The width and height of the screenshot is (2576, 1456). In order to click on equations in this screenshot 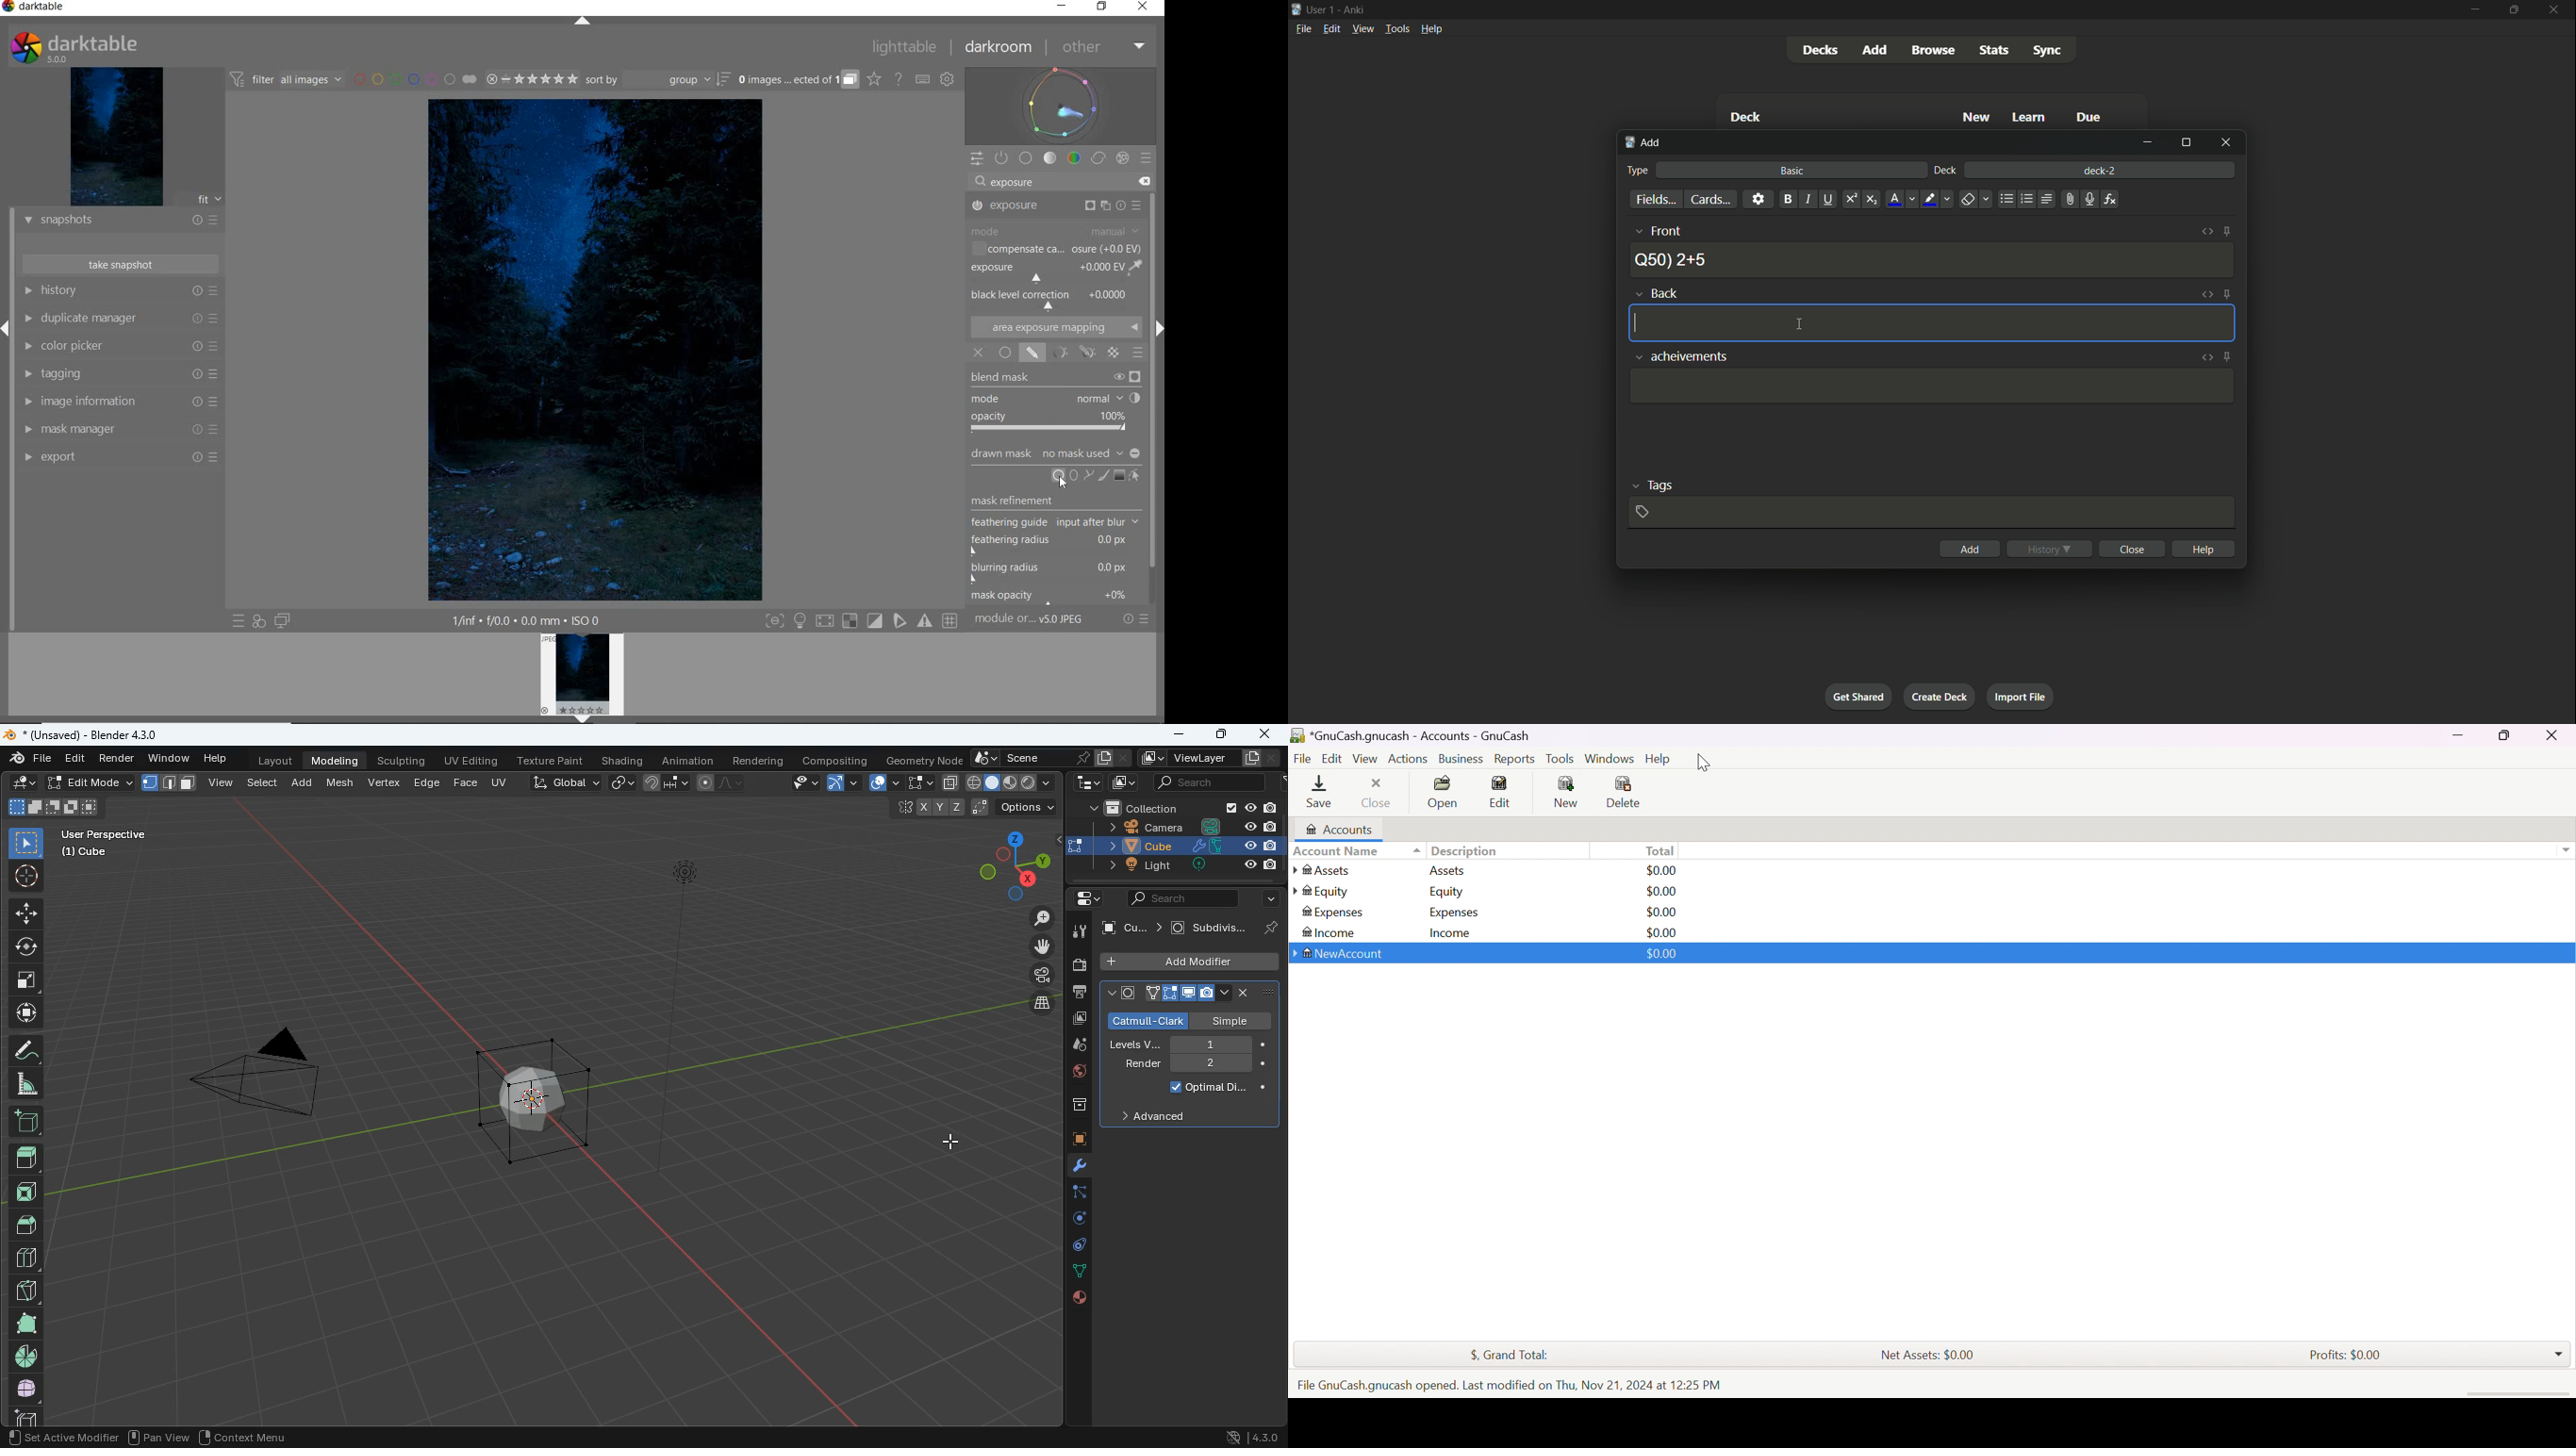, I will do `click(2111, 199)`.